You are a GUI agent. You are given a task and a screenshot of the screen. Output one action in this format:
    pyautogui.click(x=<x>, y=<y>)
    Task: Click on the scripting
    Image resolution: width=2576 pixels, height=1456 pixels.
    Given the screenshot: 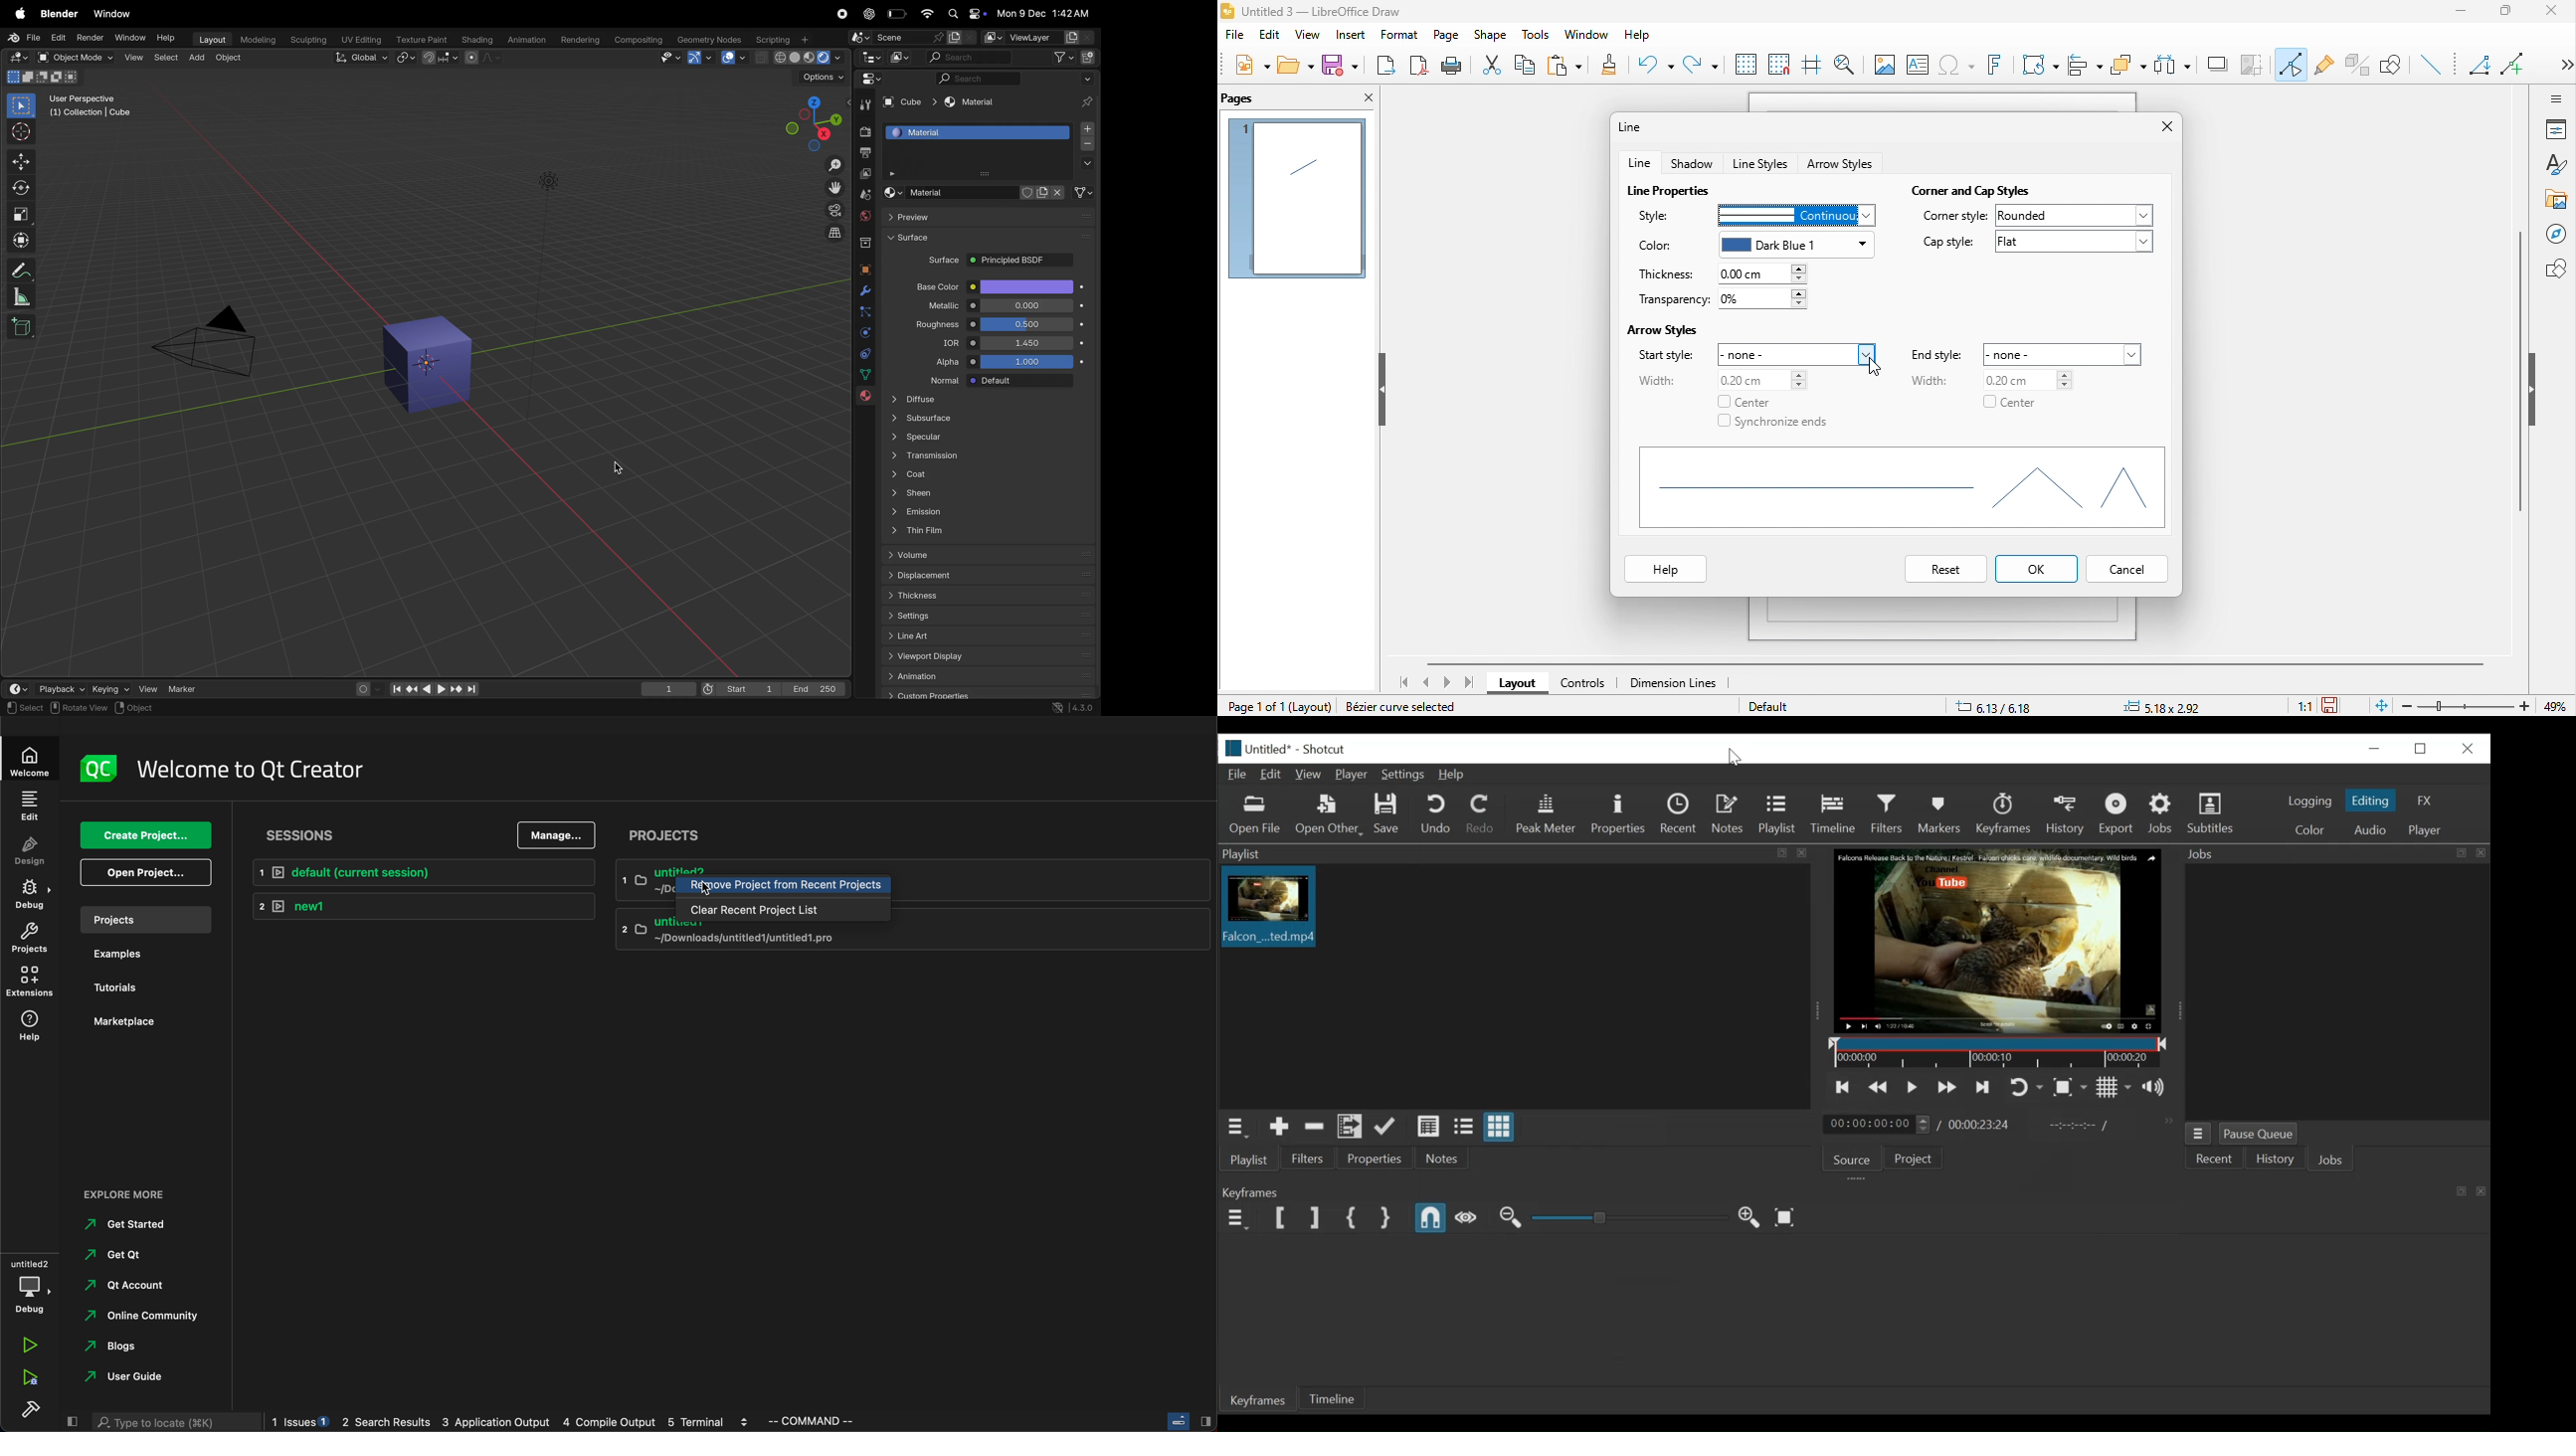 What is the action you would take?
    pyautogui.click(x=783, y=38)
    